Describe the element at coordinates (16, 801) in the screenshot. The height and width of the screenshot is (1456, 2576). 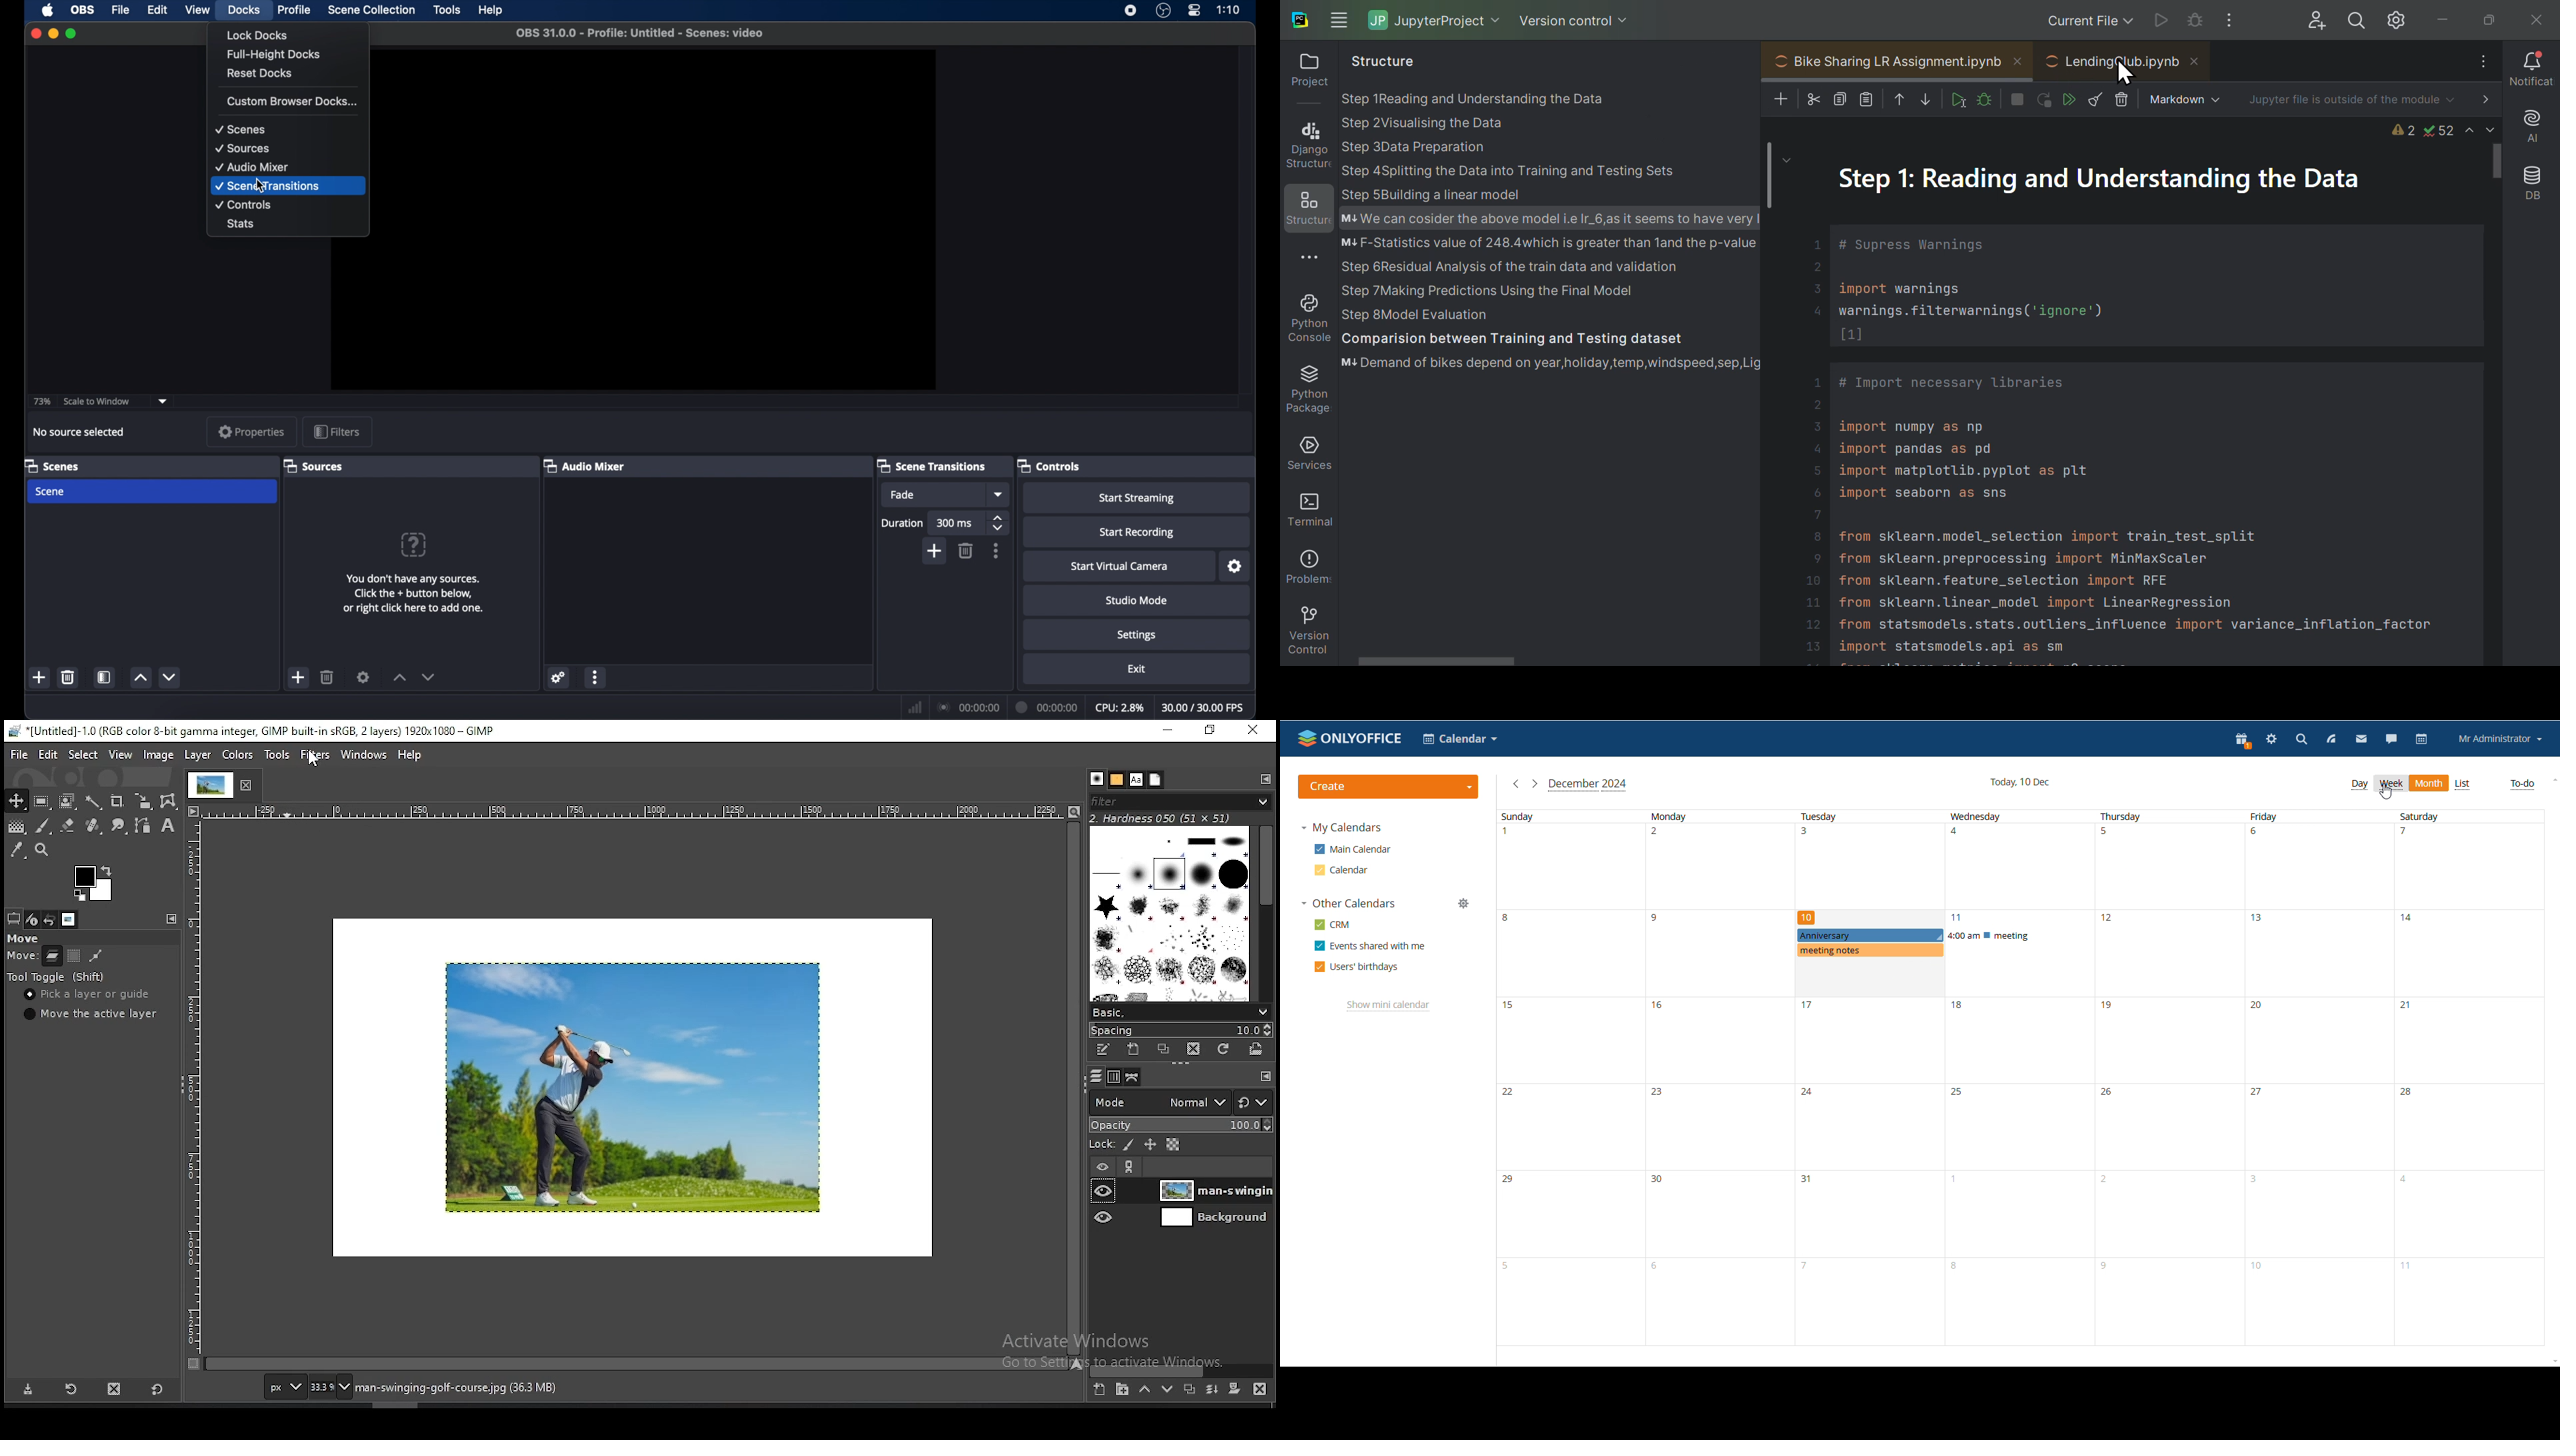
I see `move tool` at that location.